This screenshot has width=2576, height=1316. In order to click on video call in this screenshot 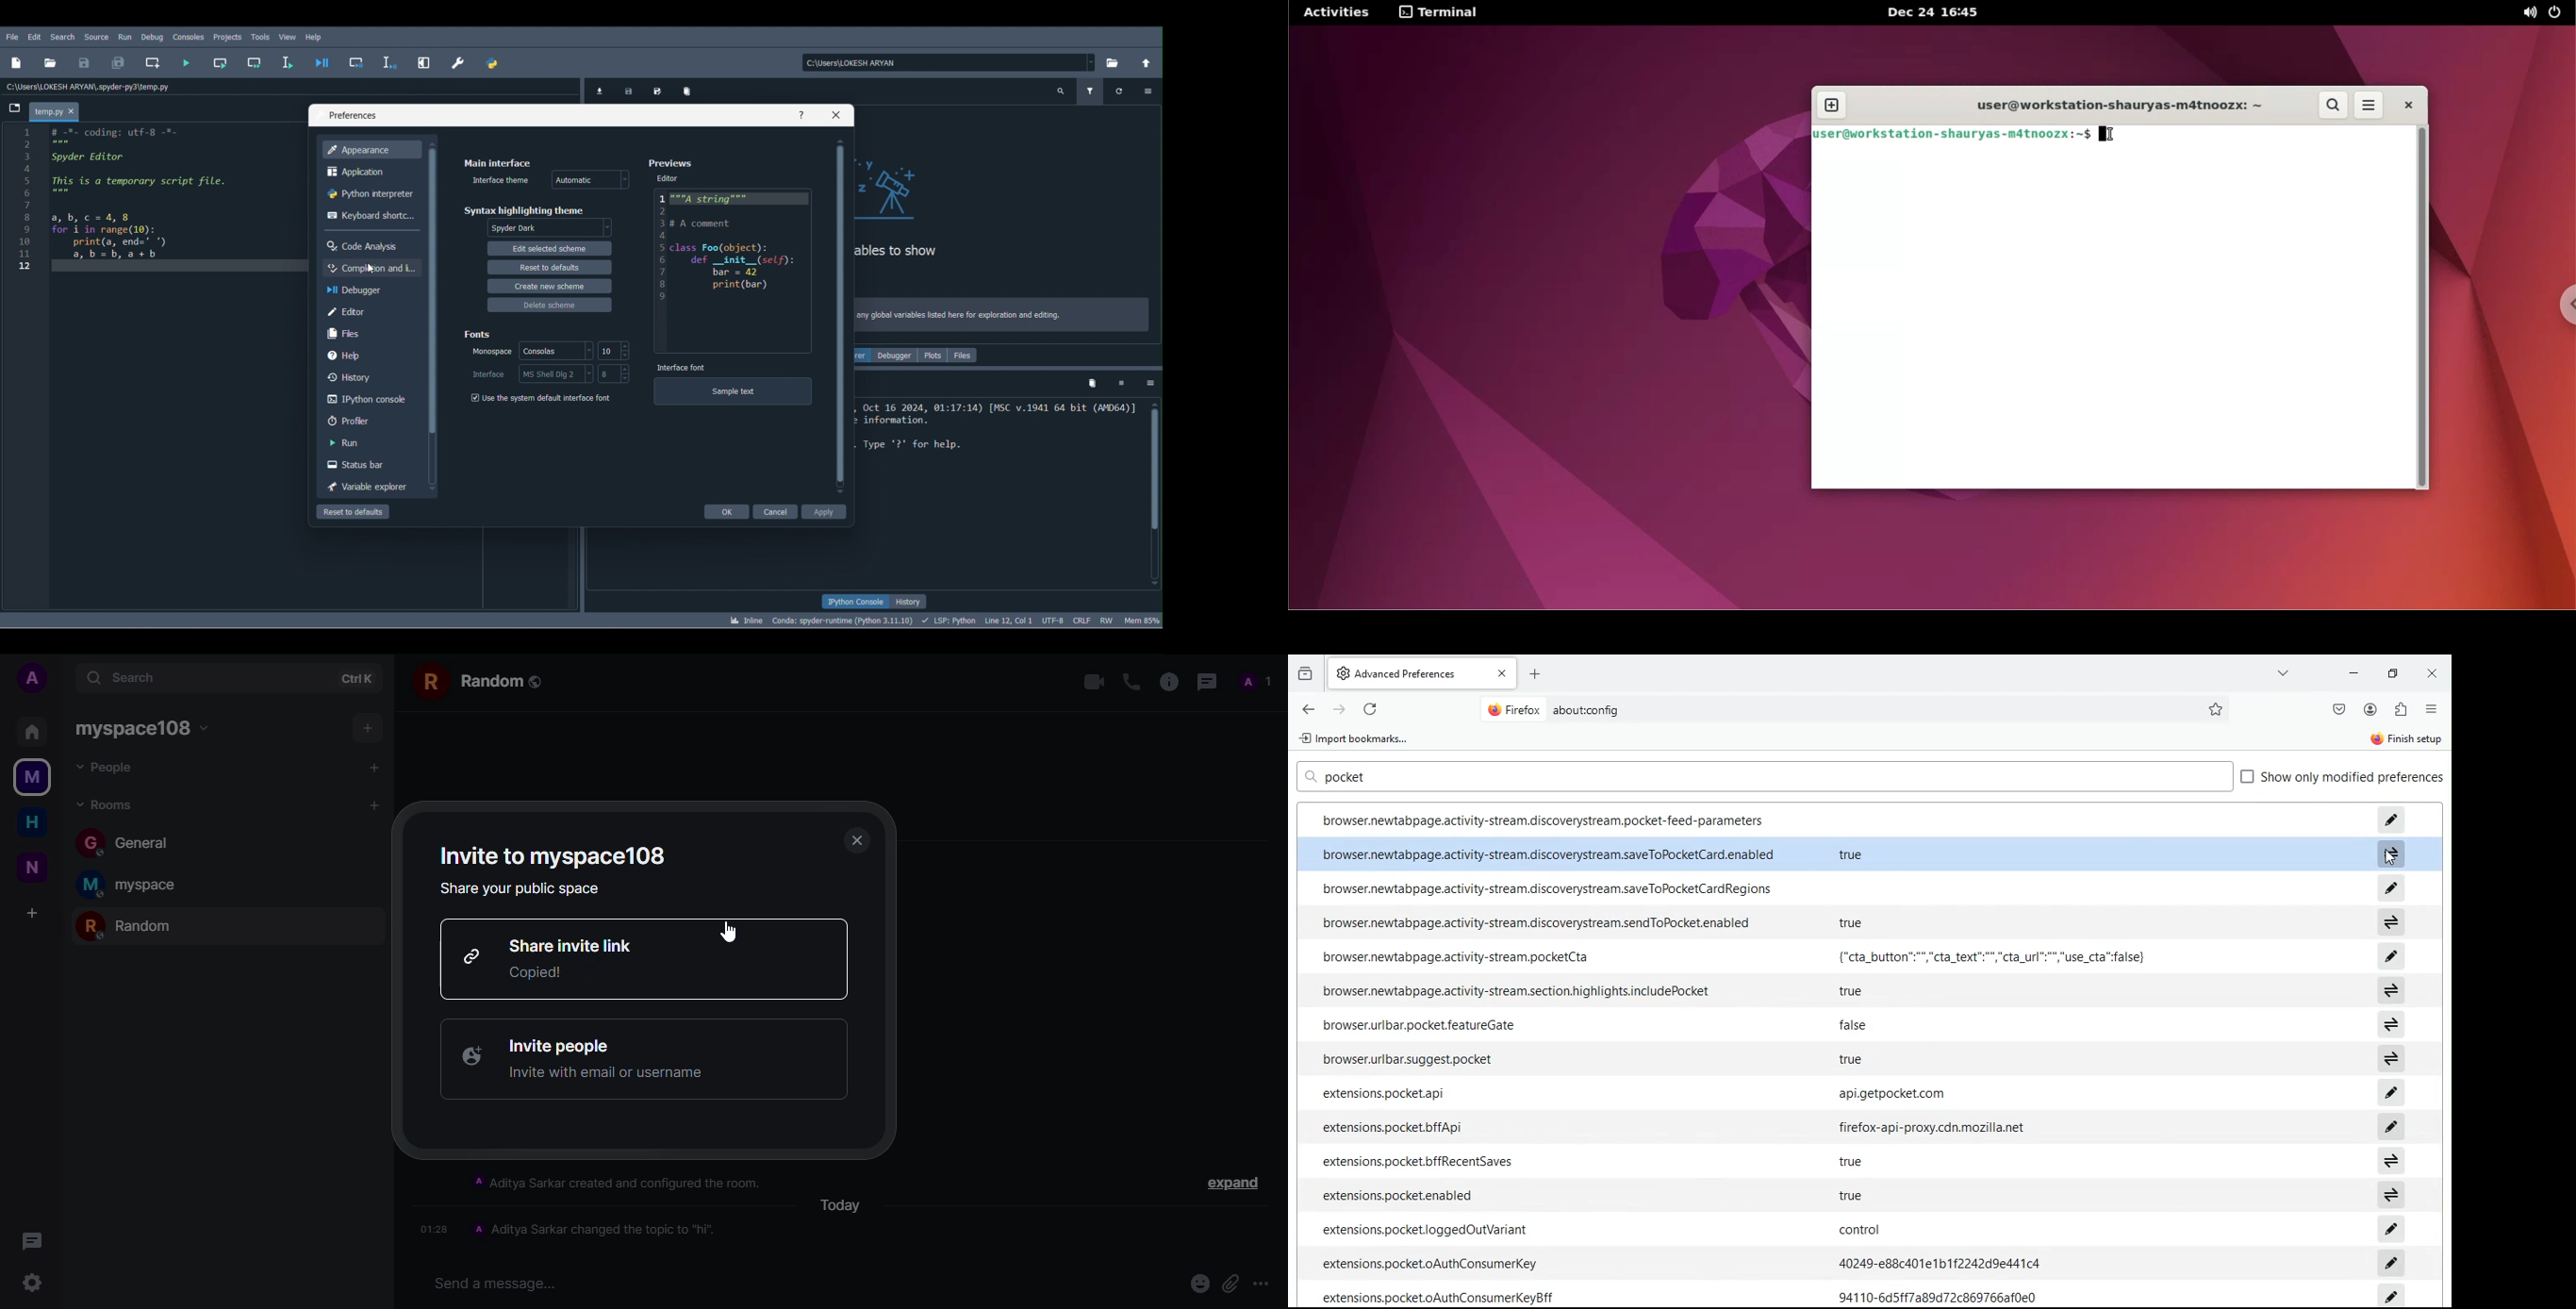, I will do `click(1088, 682)`.